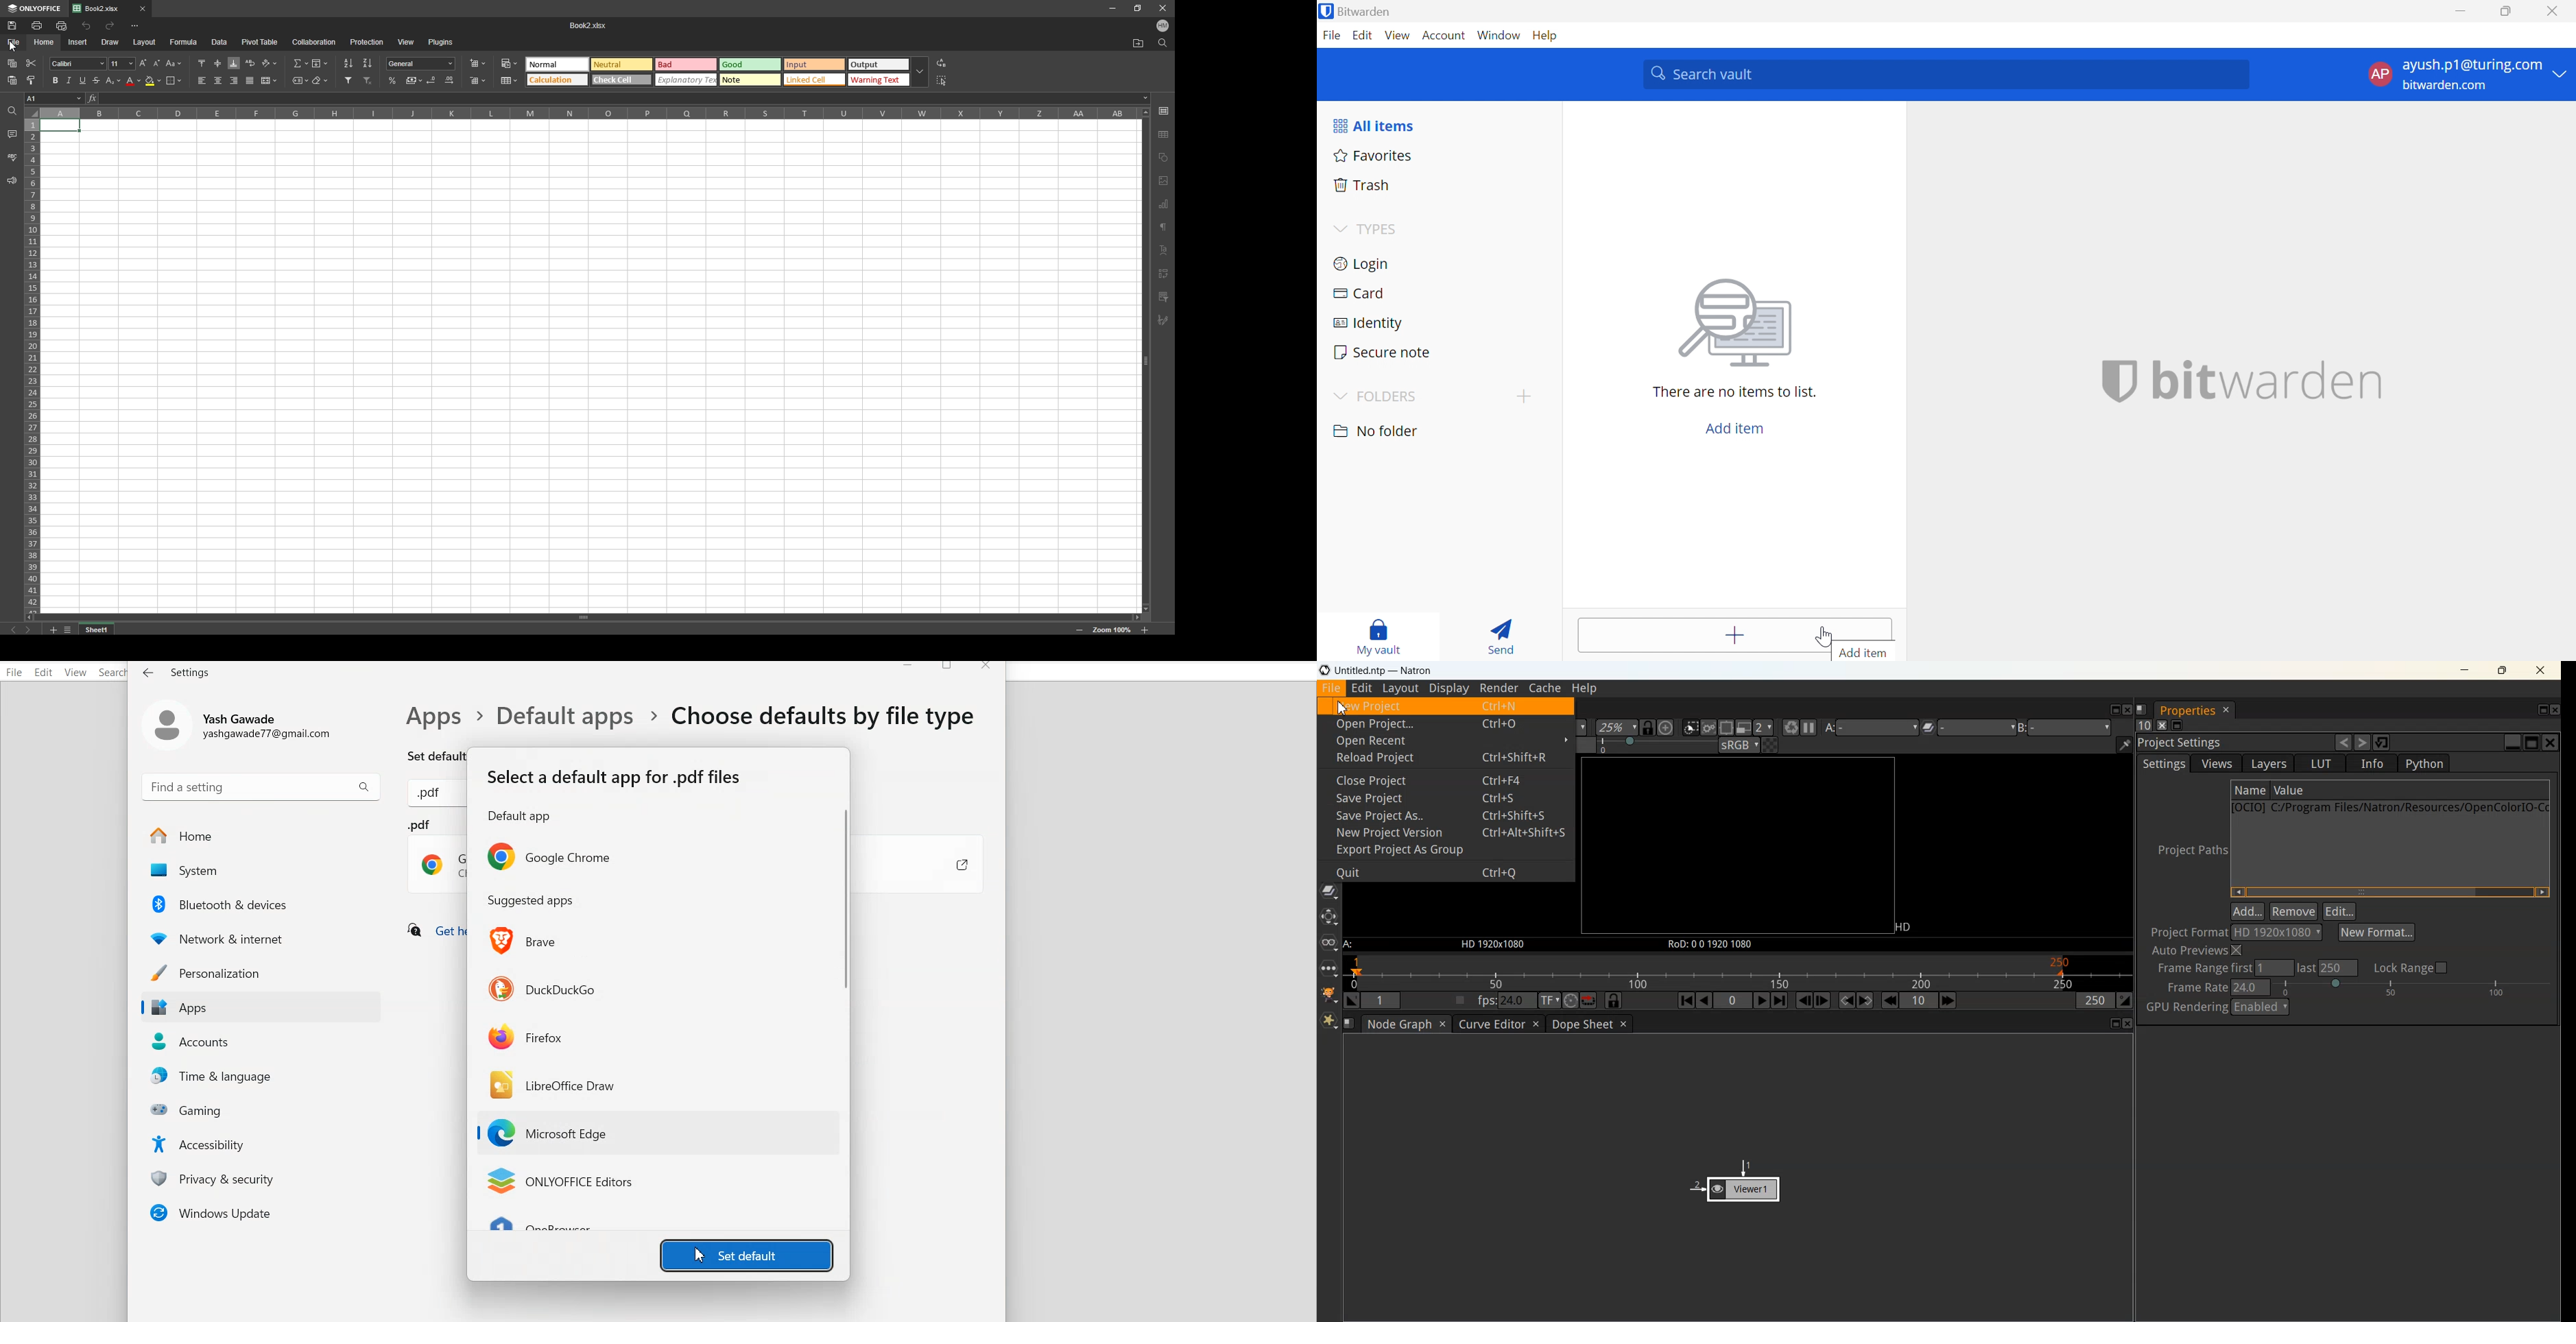  What do you see at coordinates (549, 1226) in the screenshot?
I see `One Resource` at bounding box center [549, 1226].